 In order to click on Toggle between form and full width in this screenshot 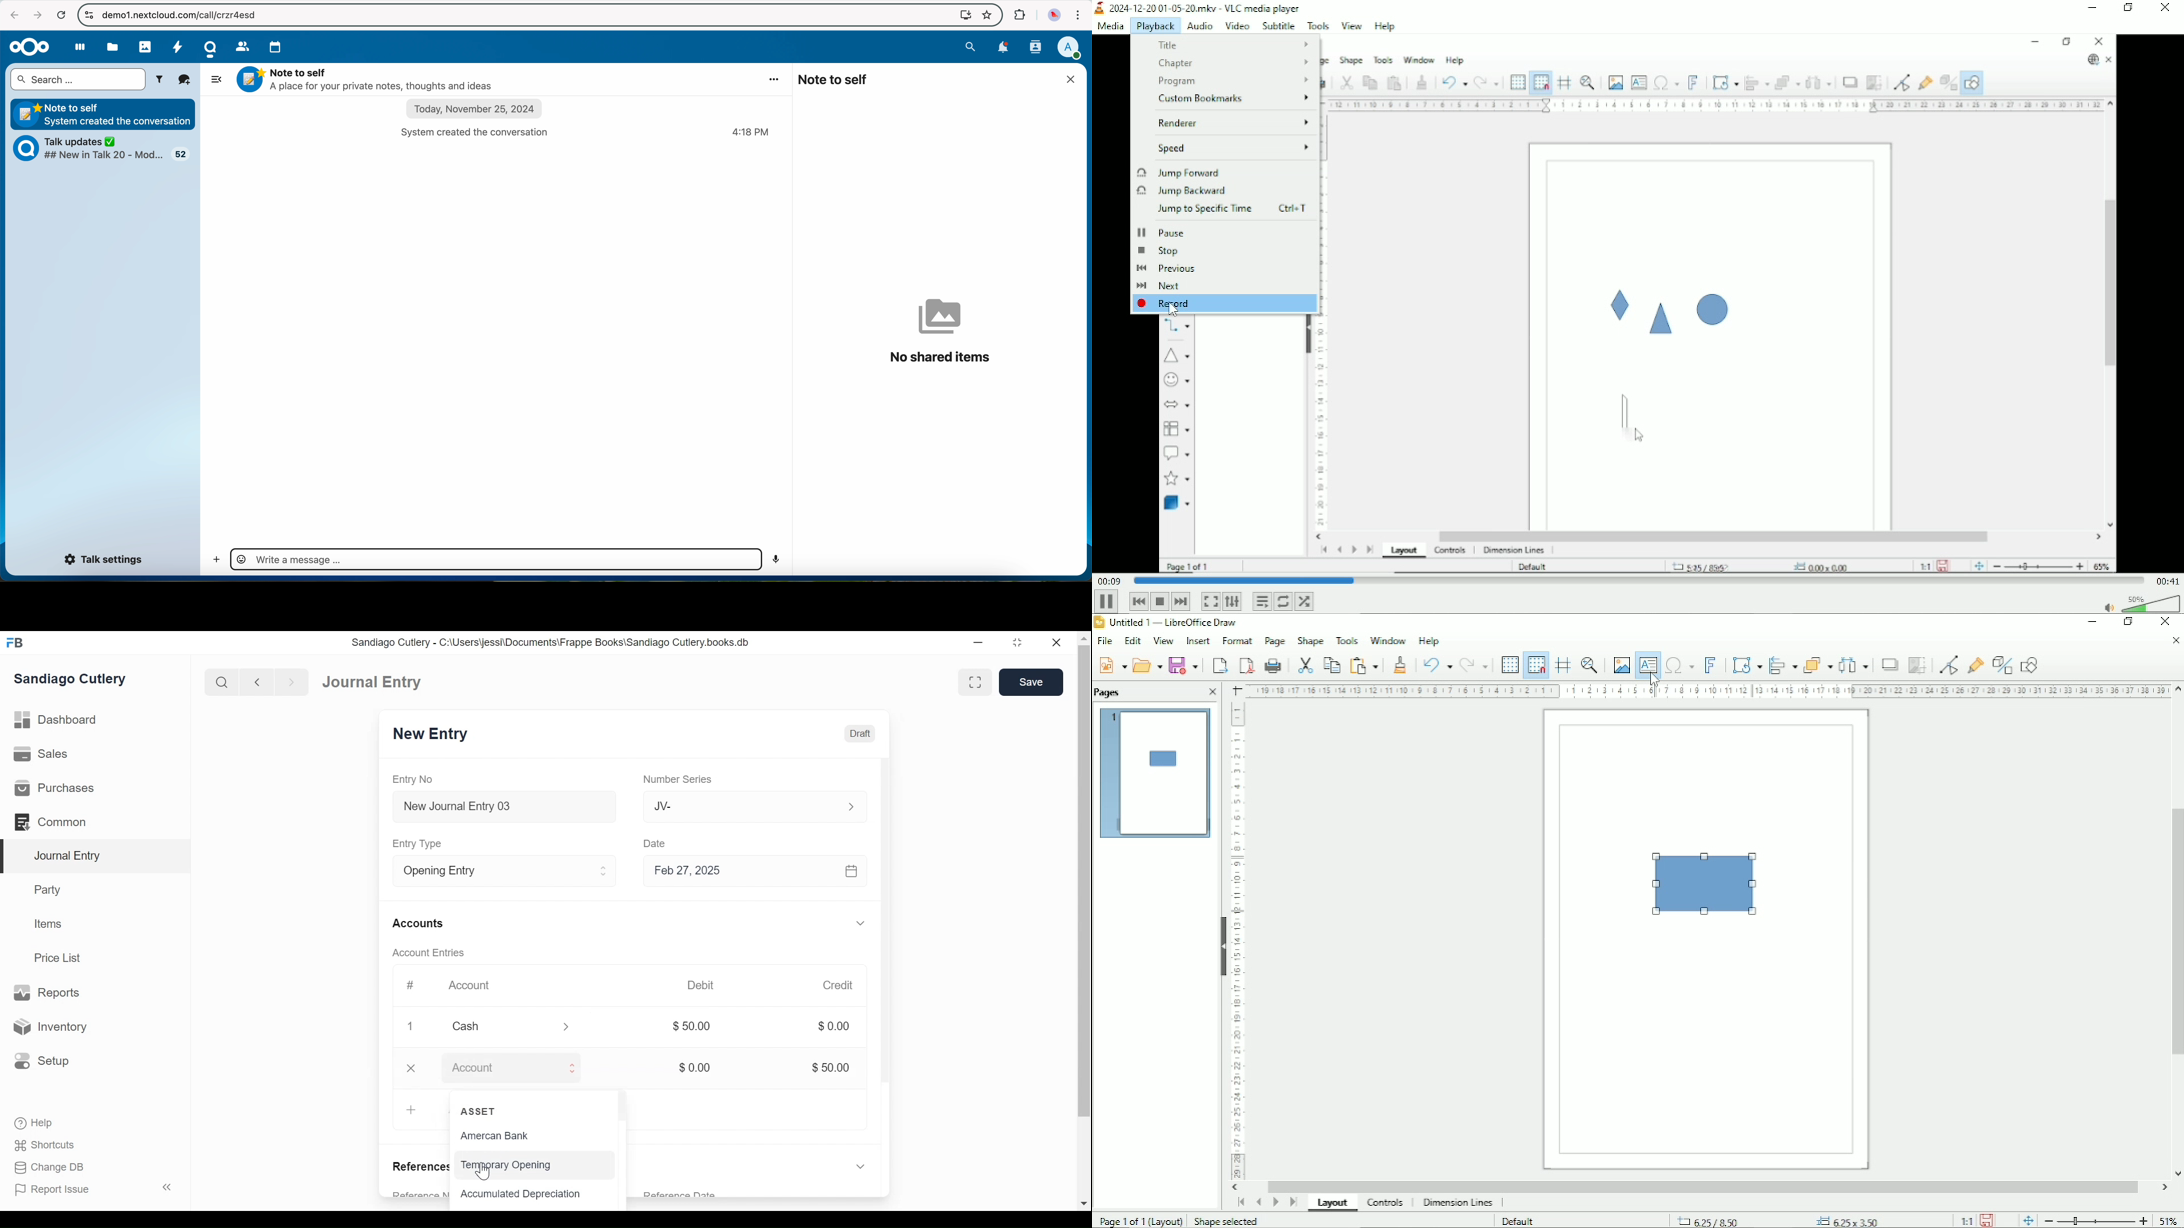, I will do `click(973, 682)`.